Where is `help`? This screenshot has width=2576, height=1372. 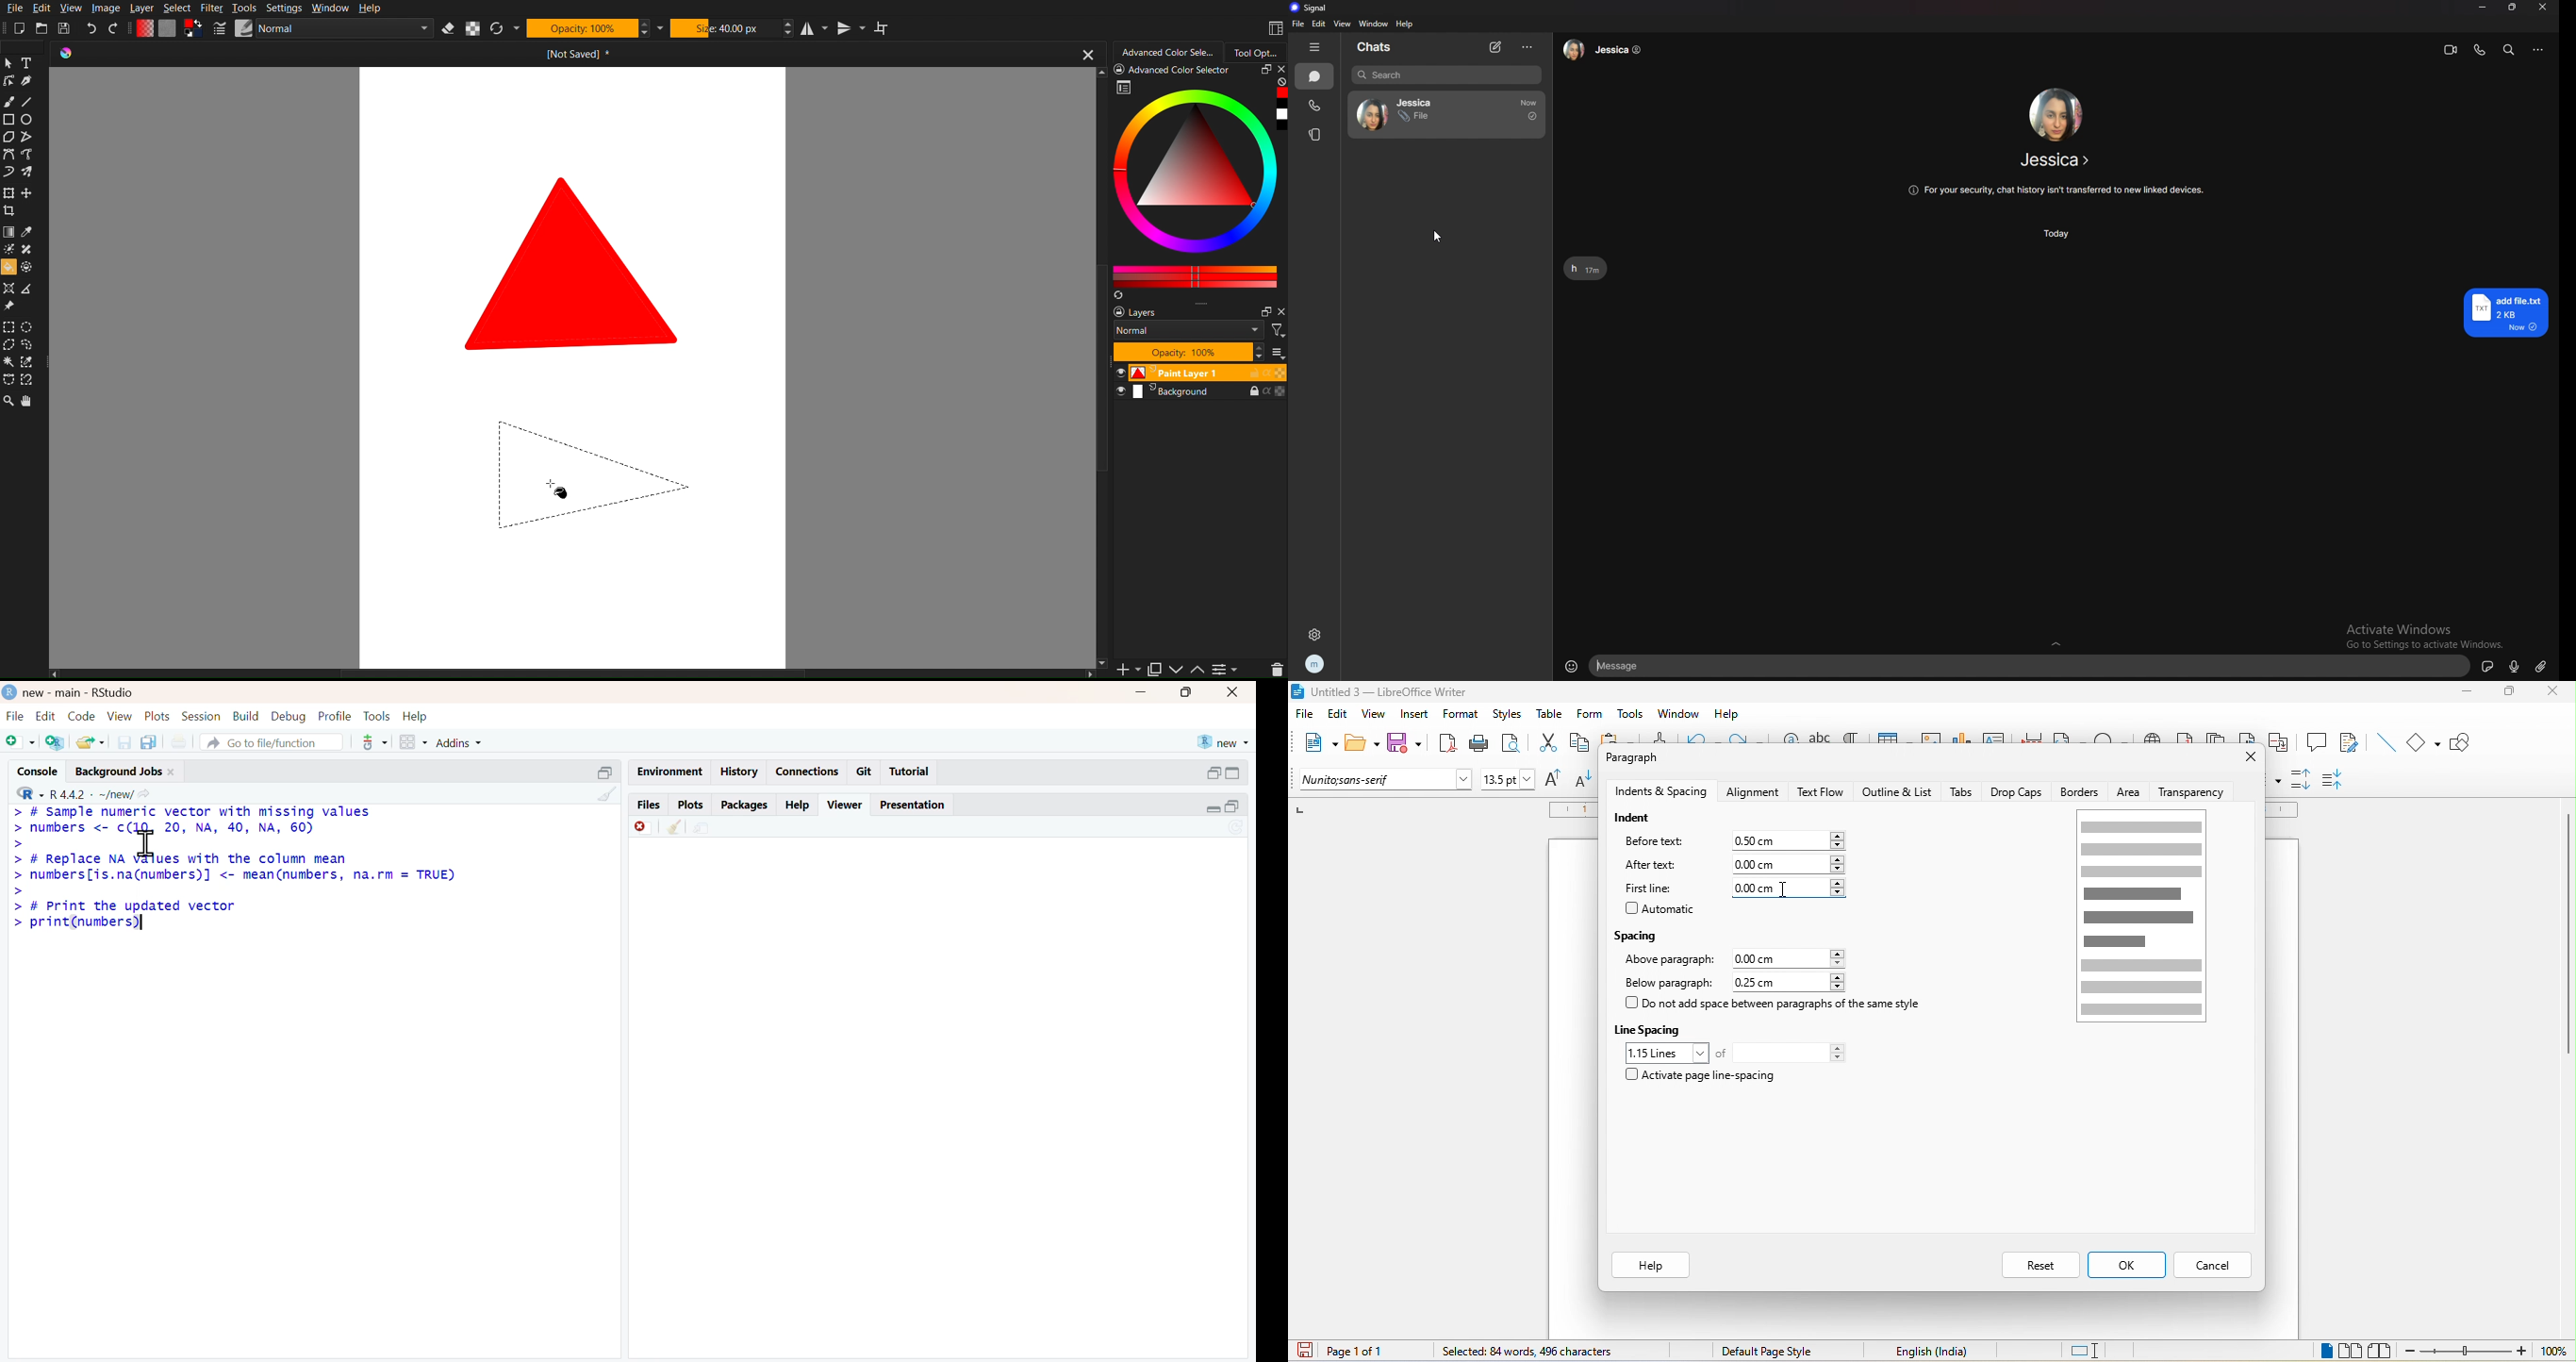
help is located at coordinates (1405, 24).